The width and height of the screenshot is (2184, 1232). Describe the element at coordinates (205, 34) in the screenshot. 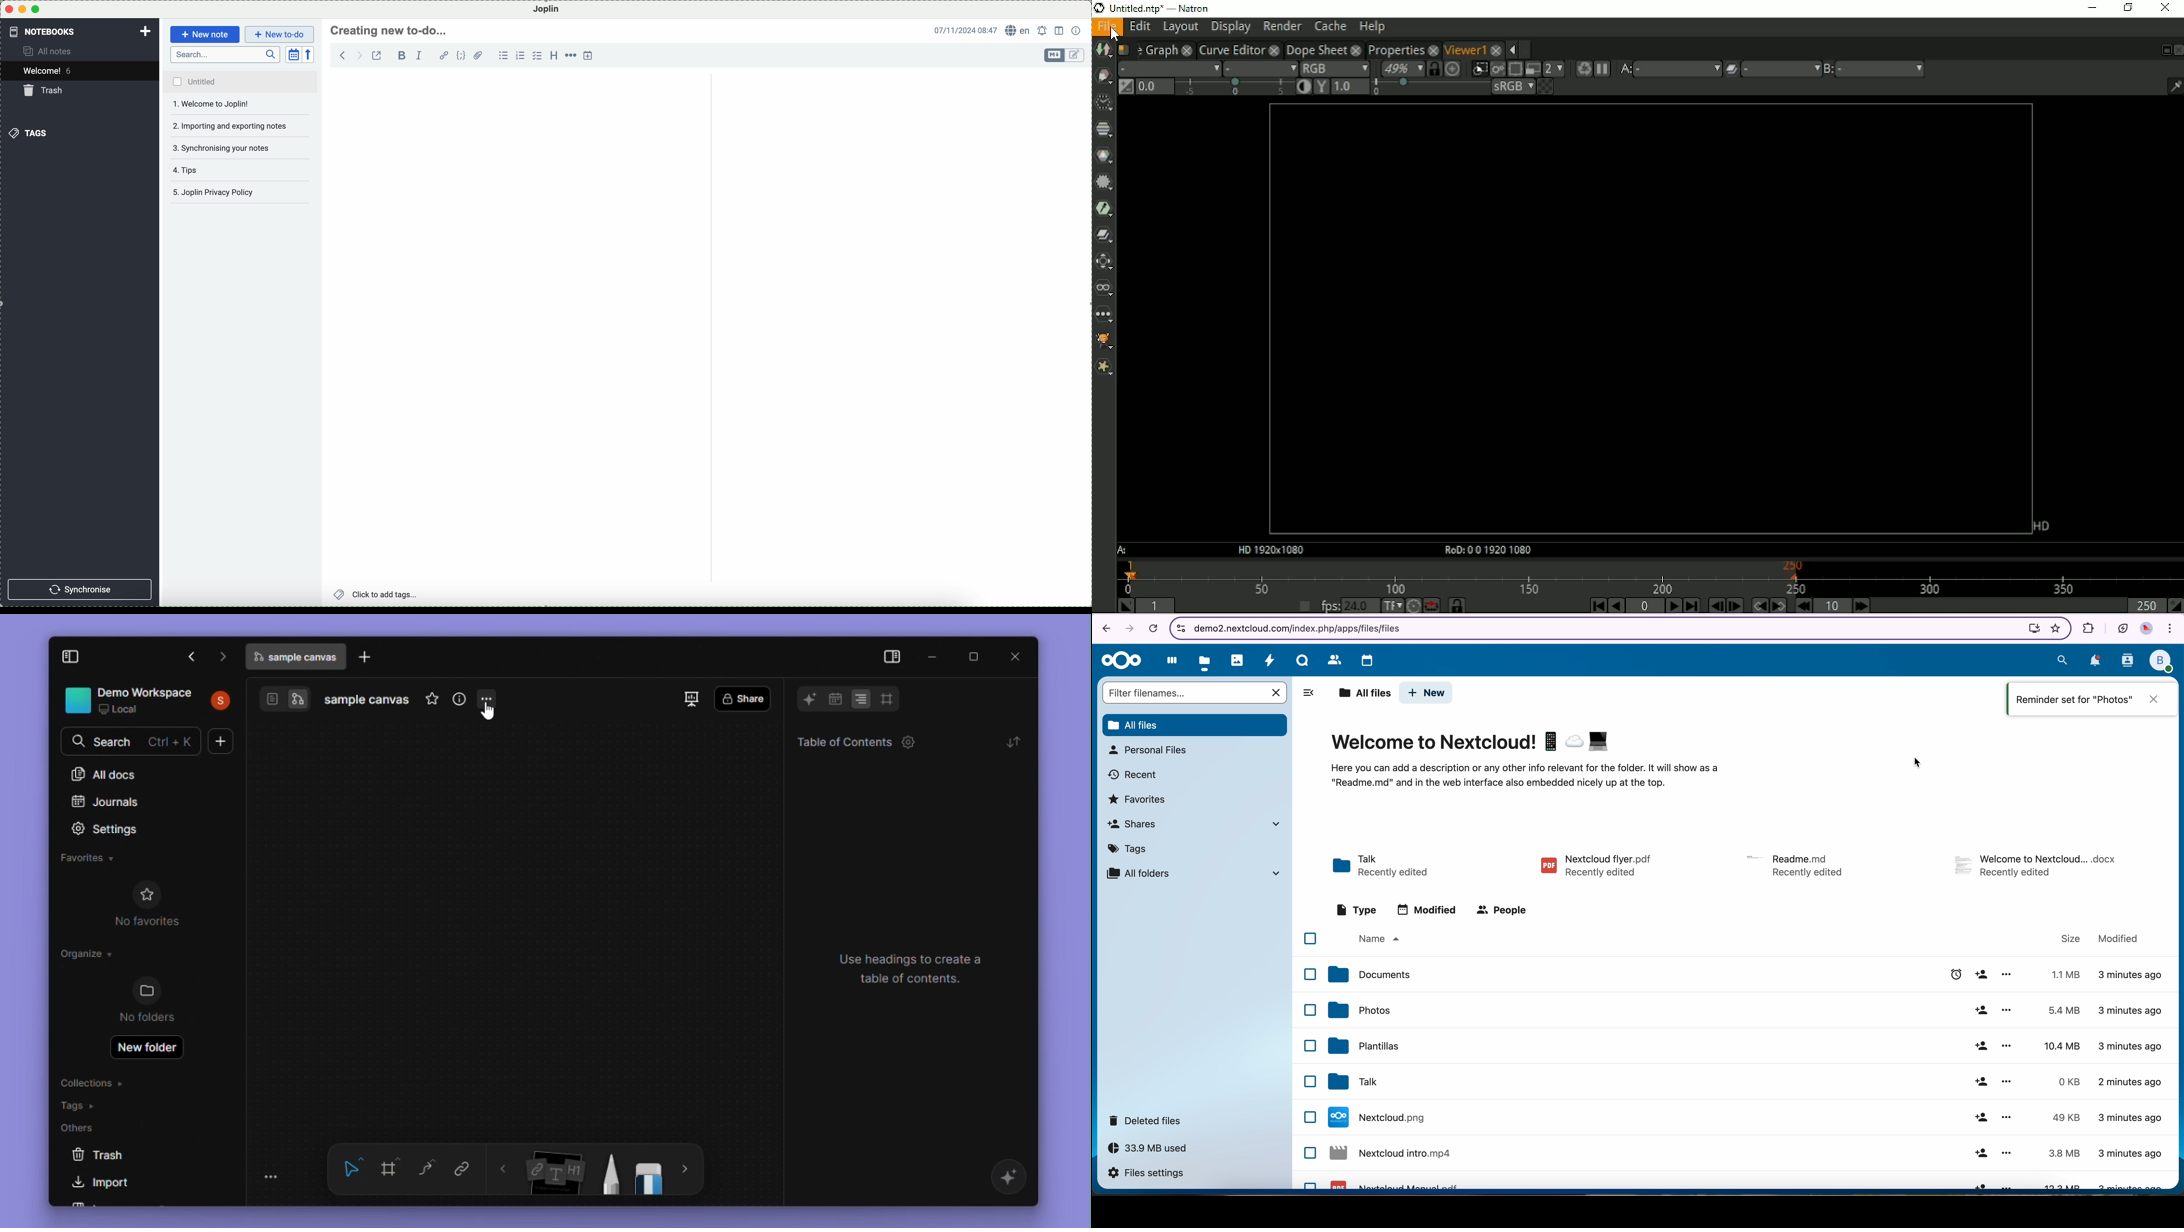

I see `new note button` at that location.